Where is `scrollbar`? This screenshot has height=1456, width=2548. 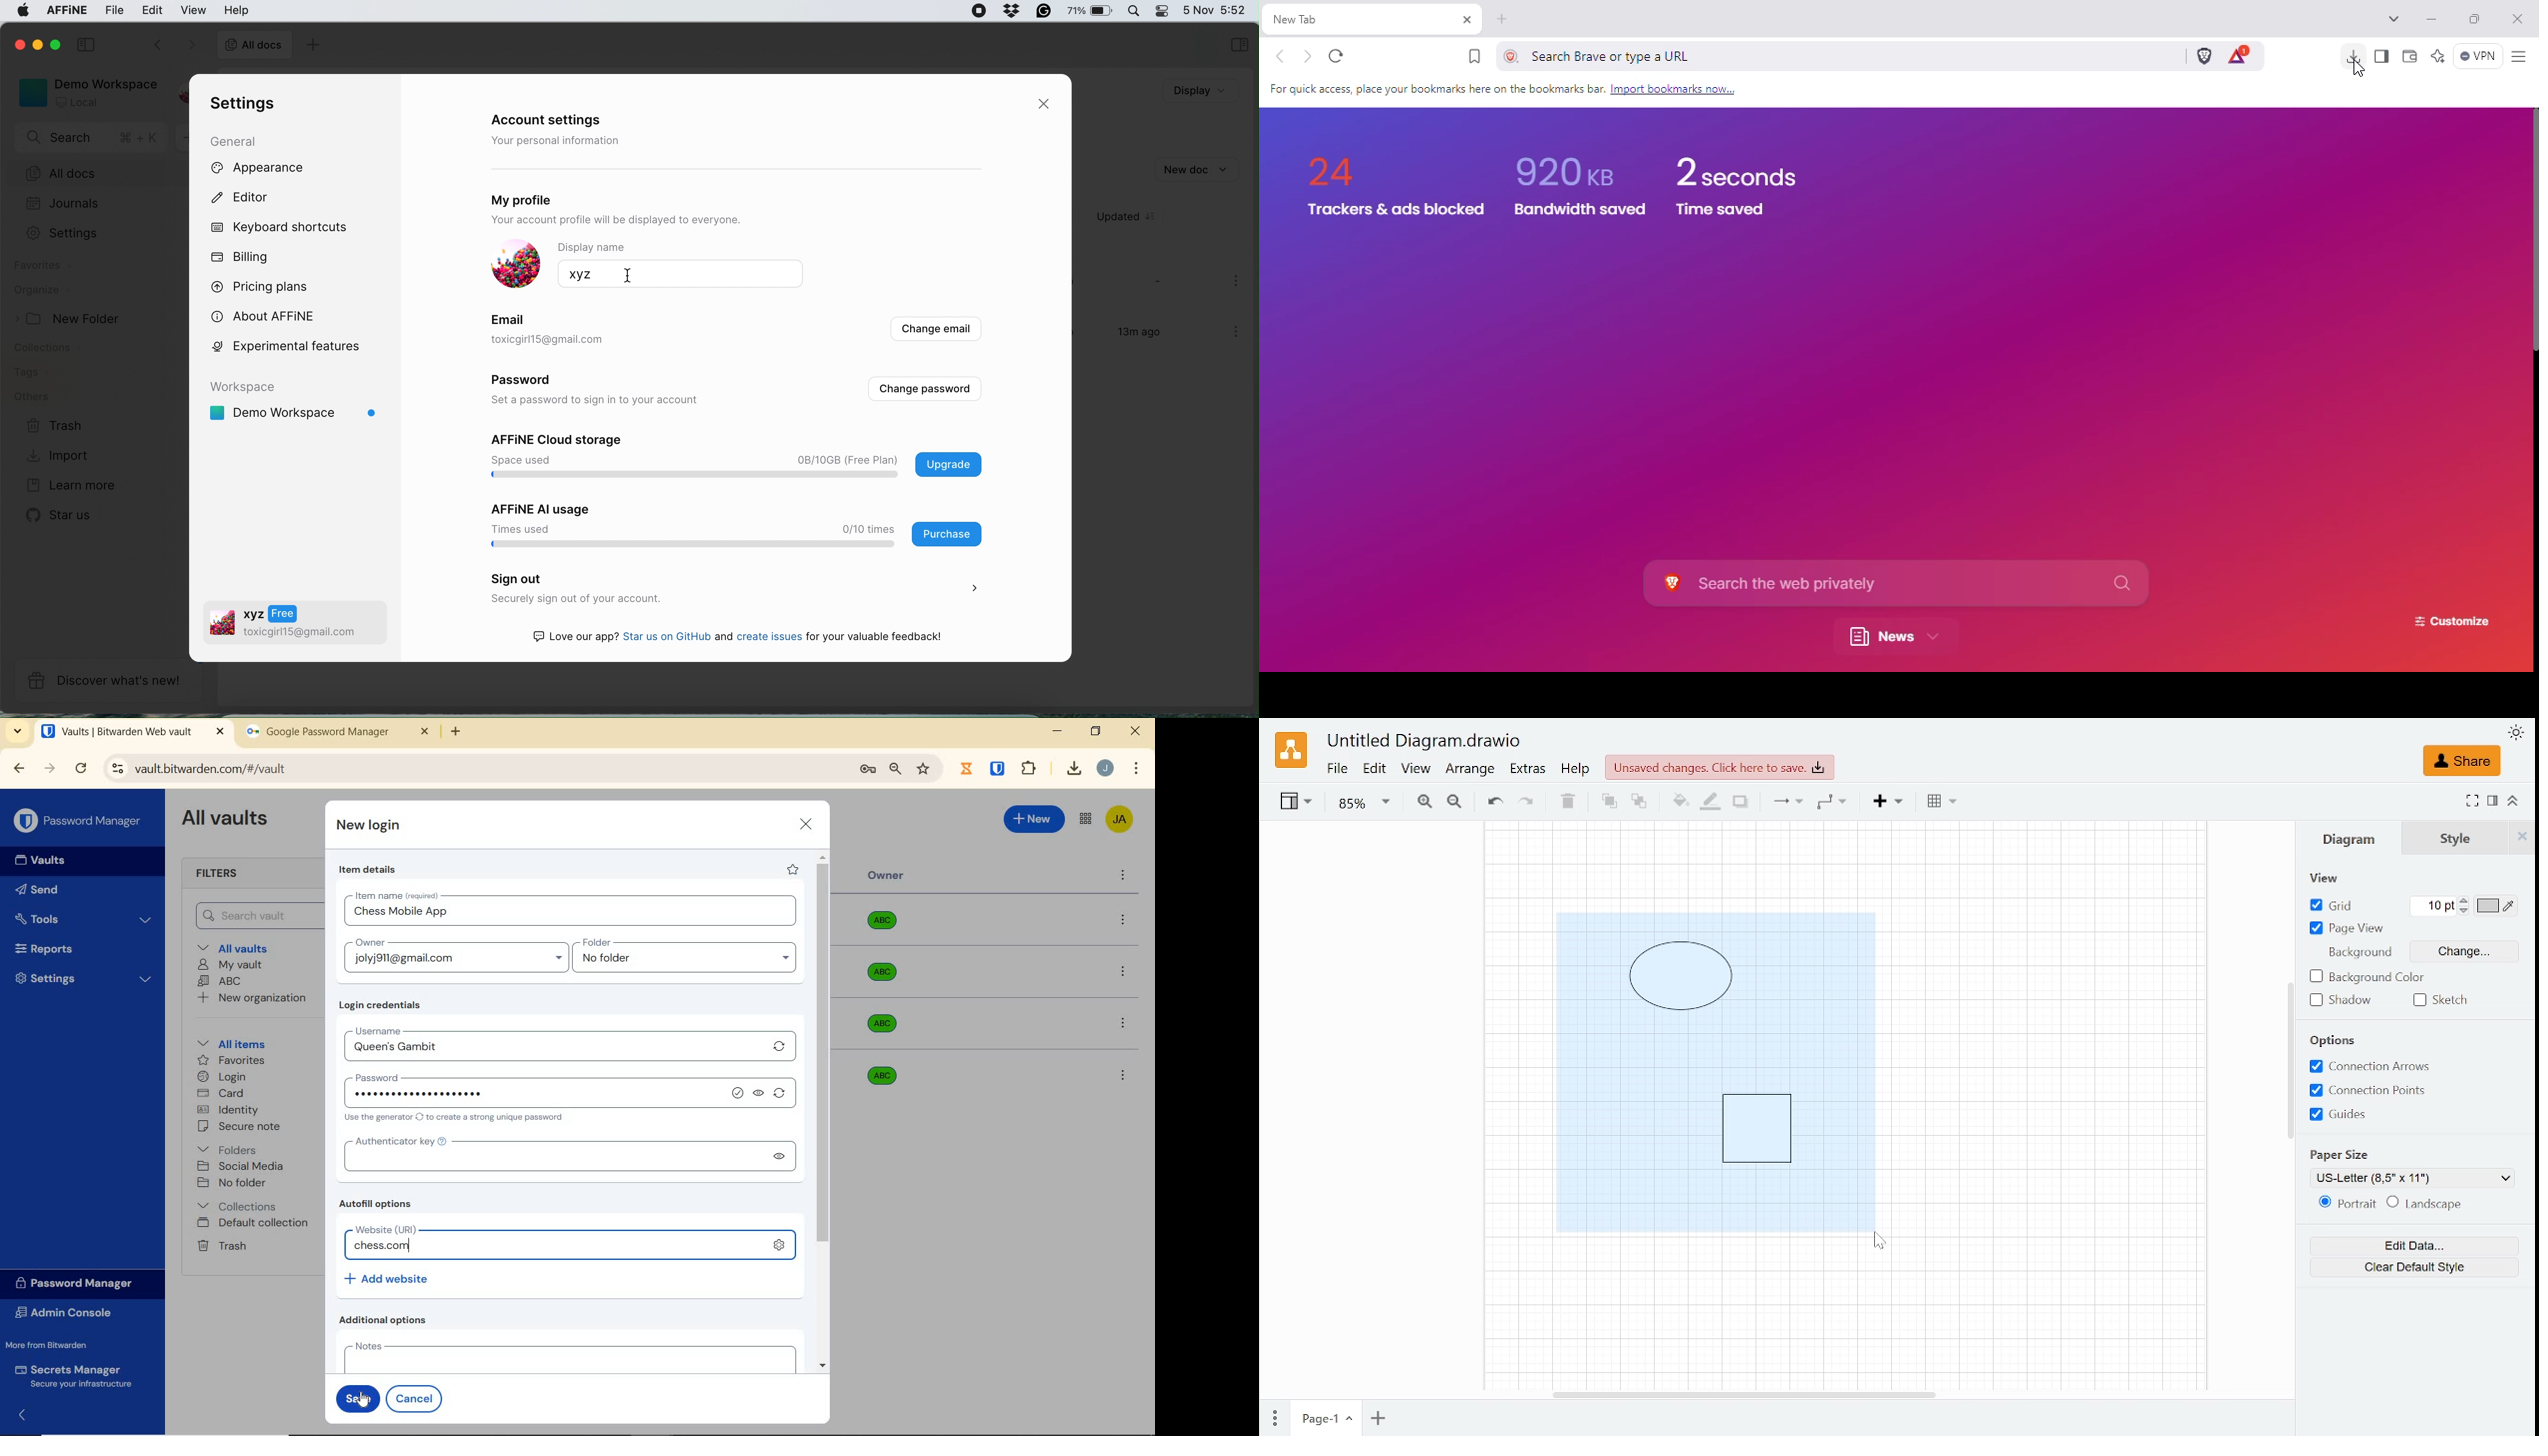 scrollbar is located at coordinates (825, 1111).